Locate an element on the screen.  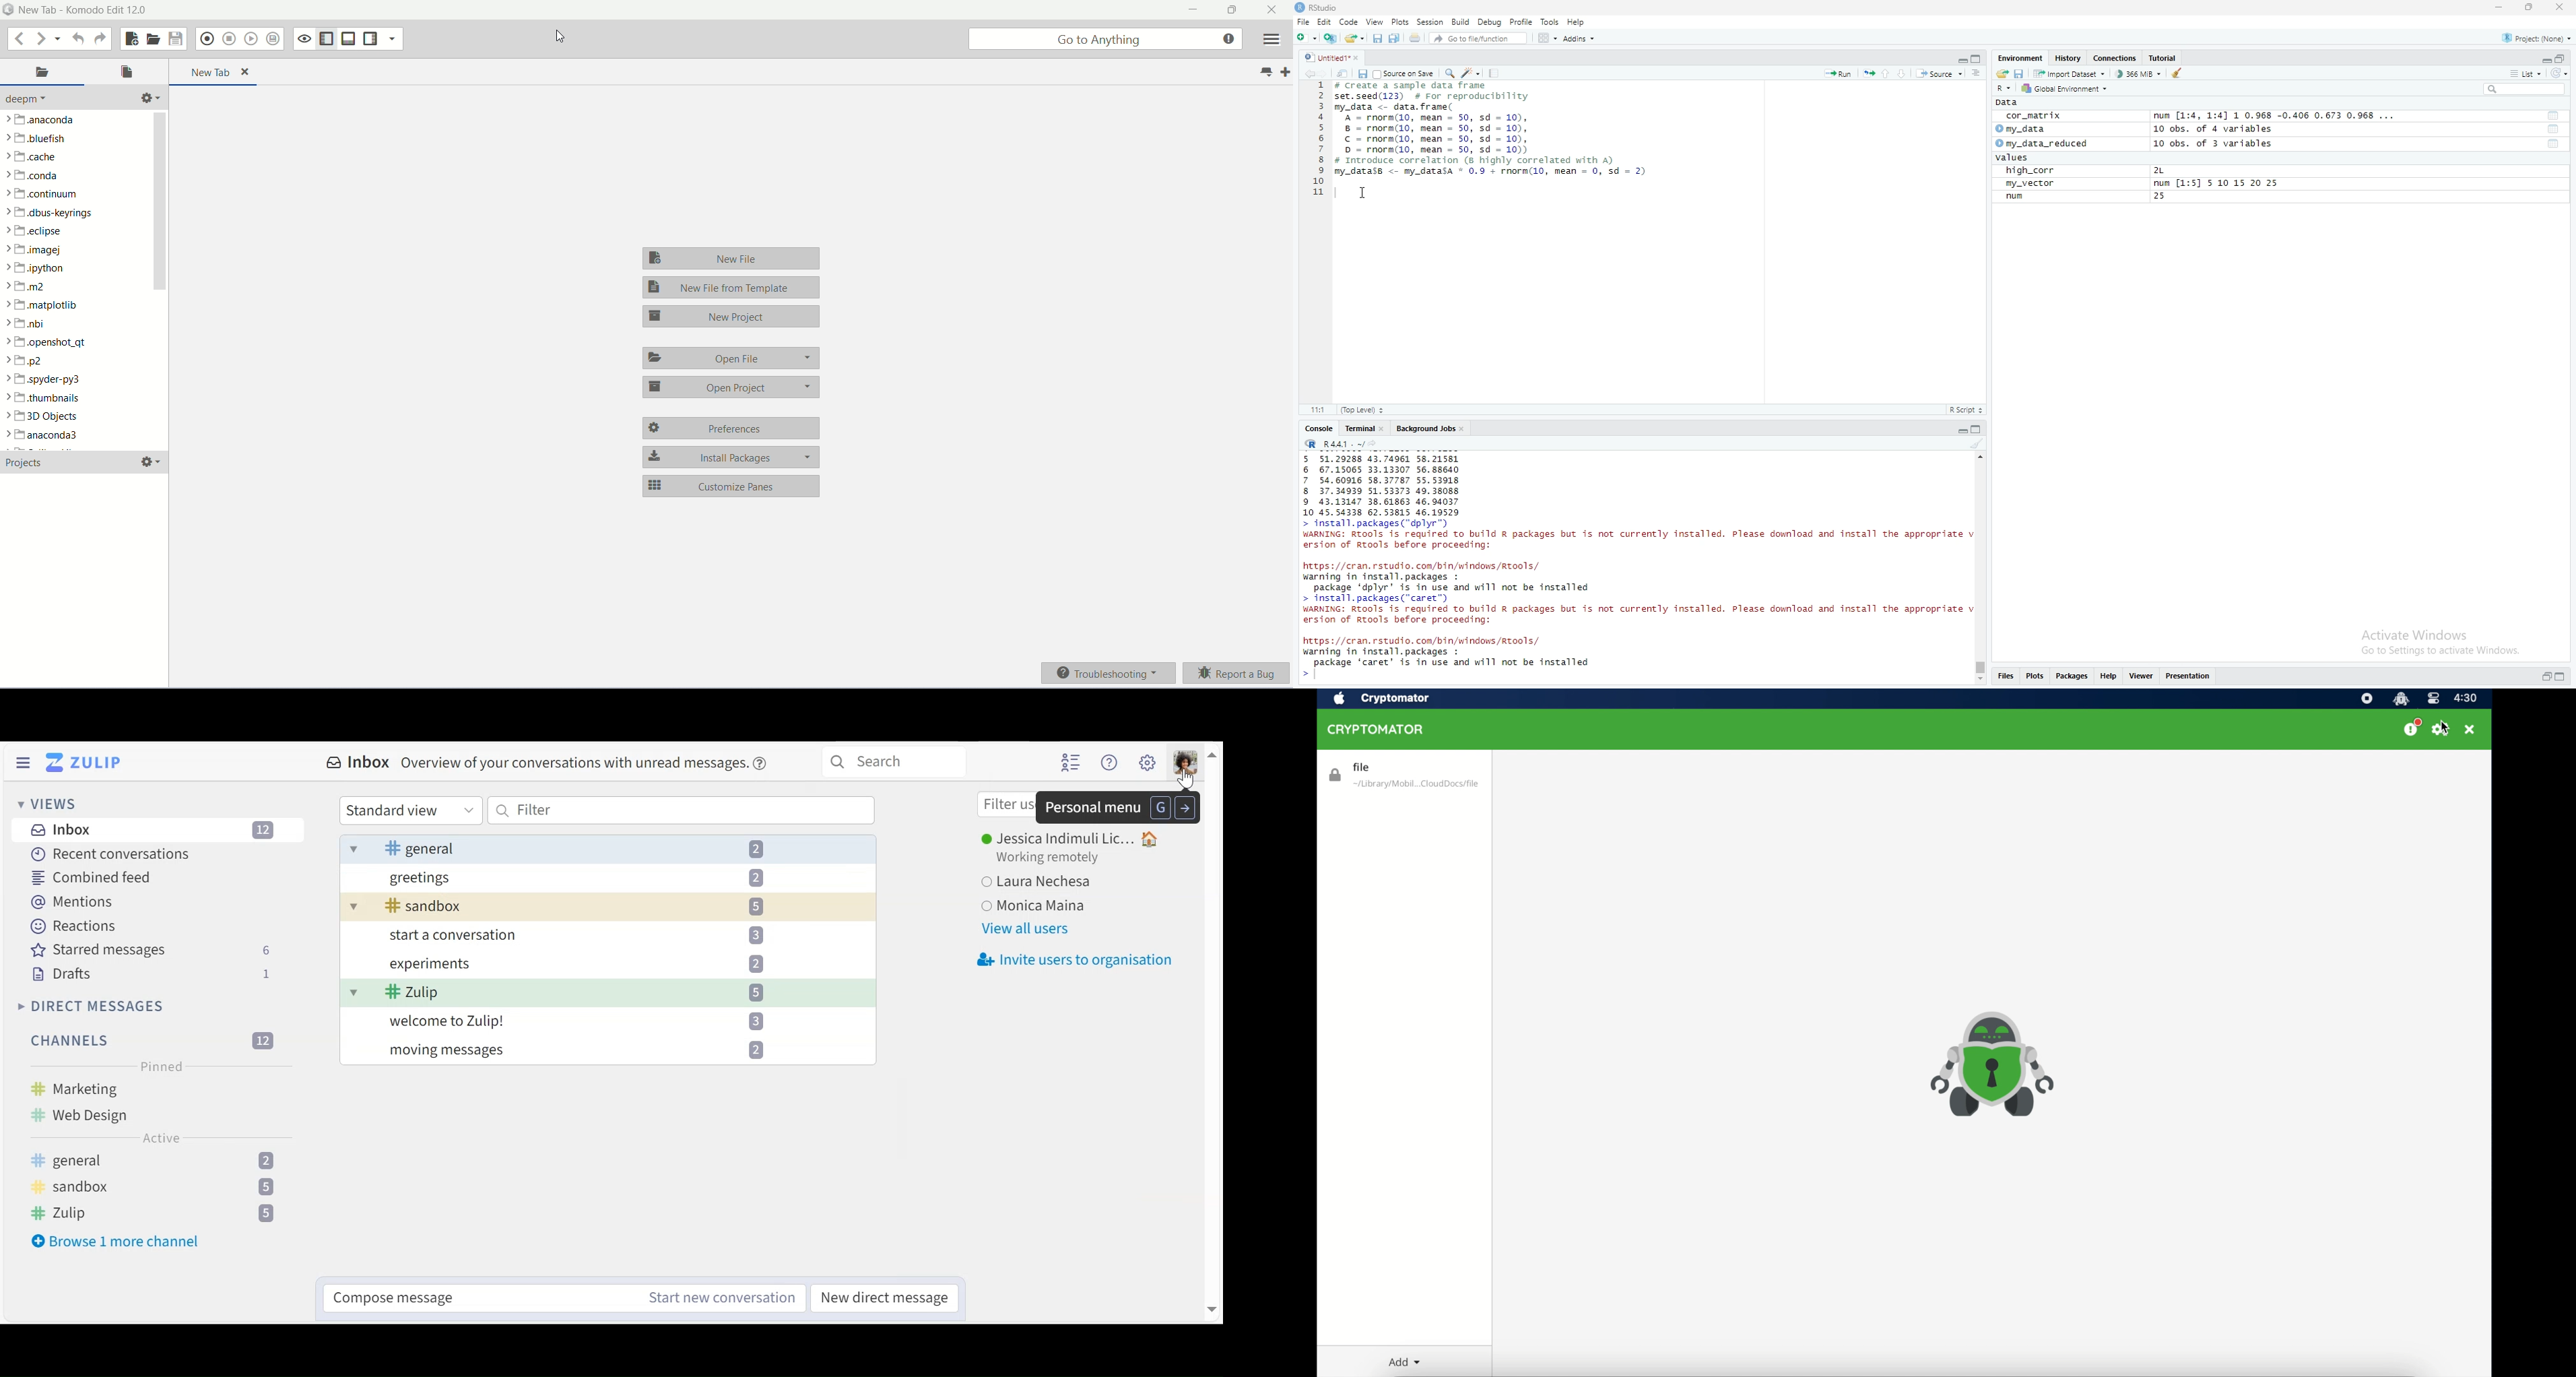
Collapse is located at coordinates (1961, 60).